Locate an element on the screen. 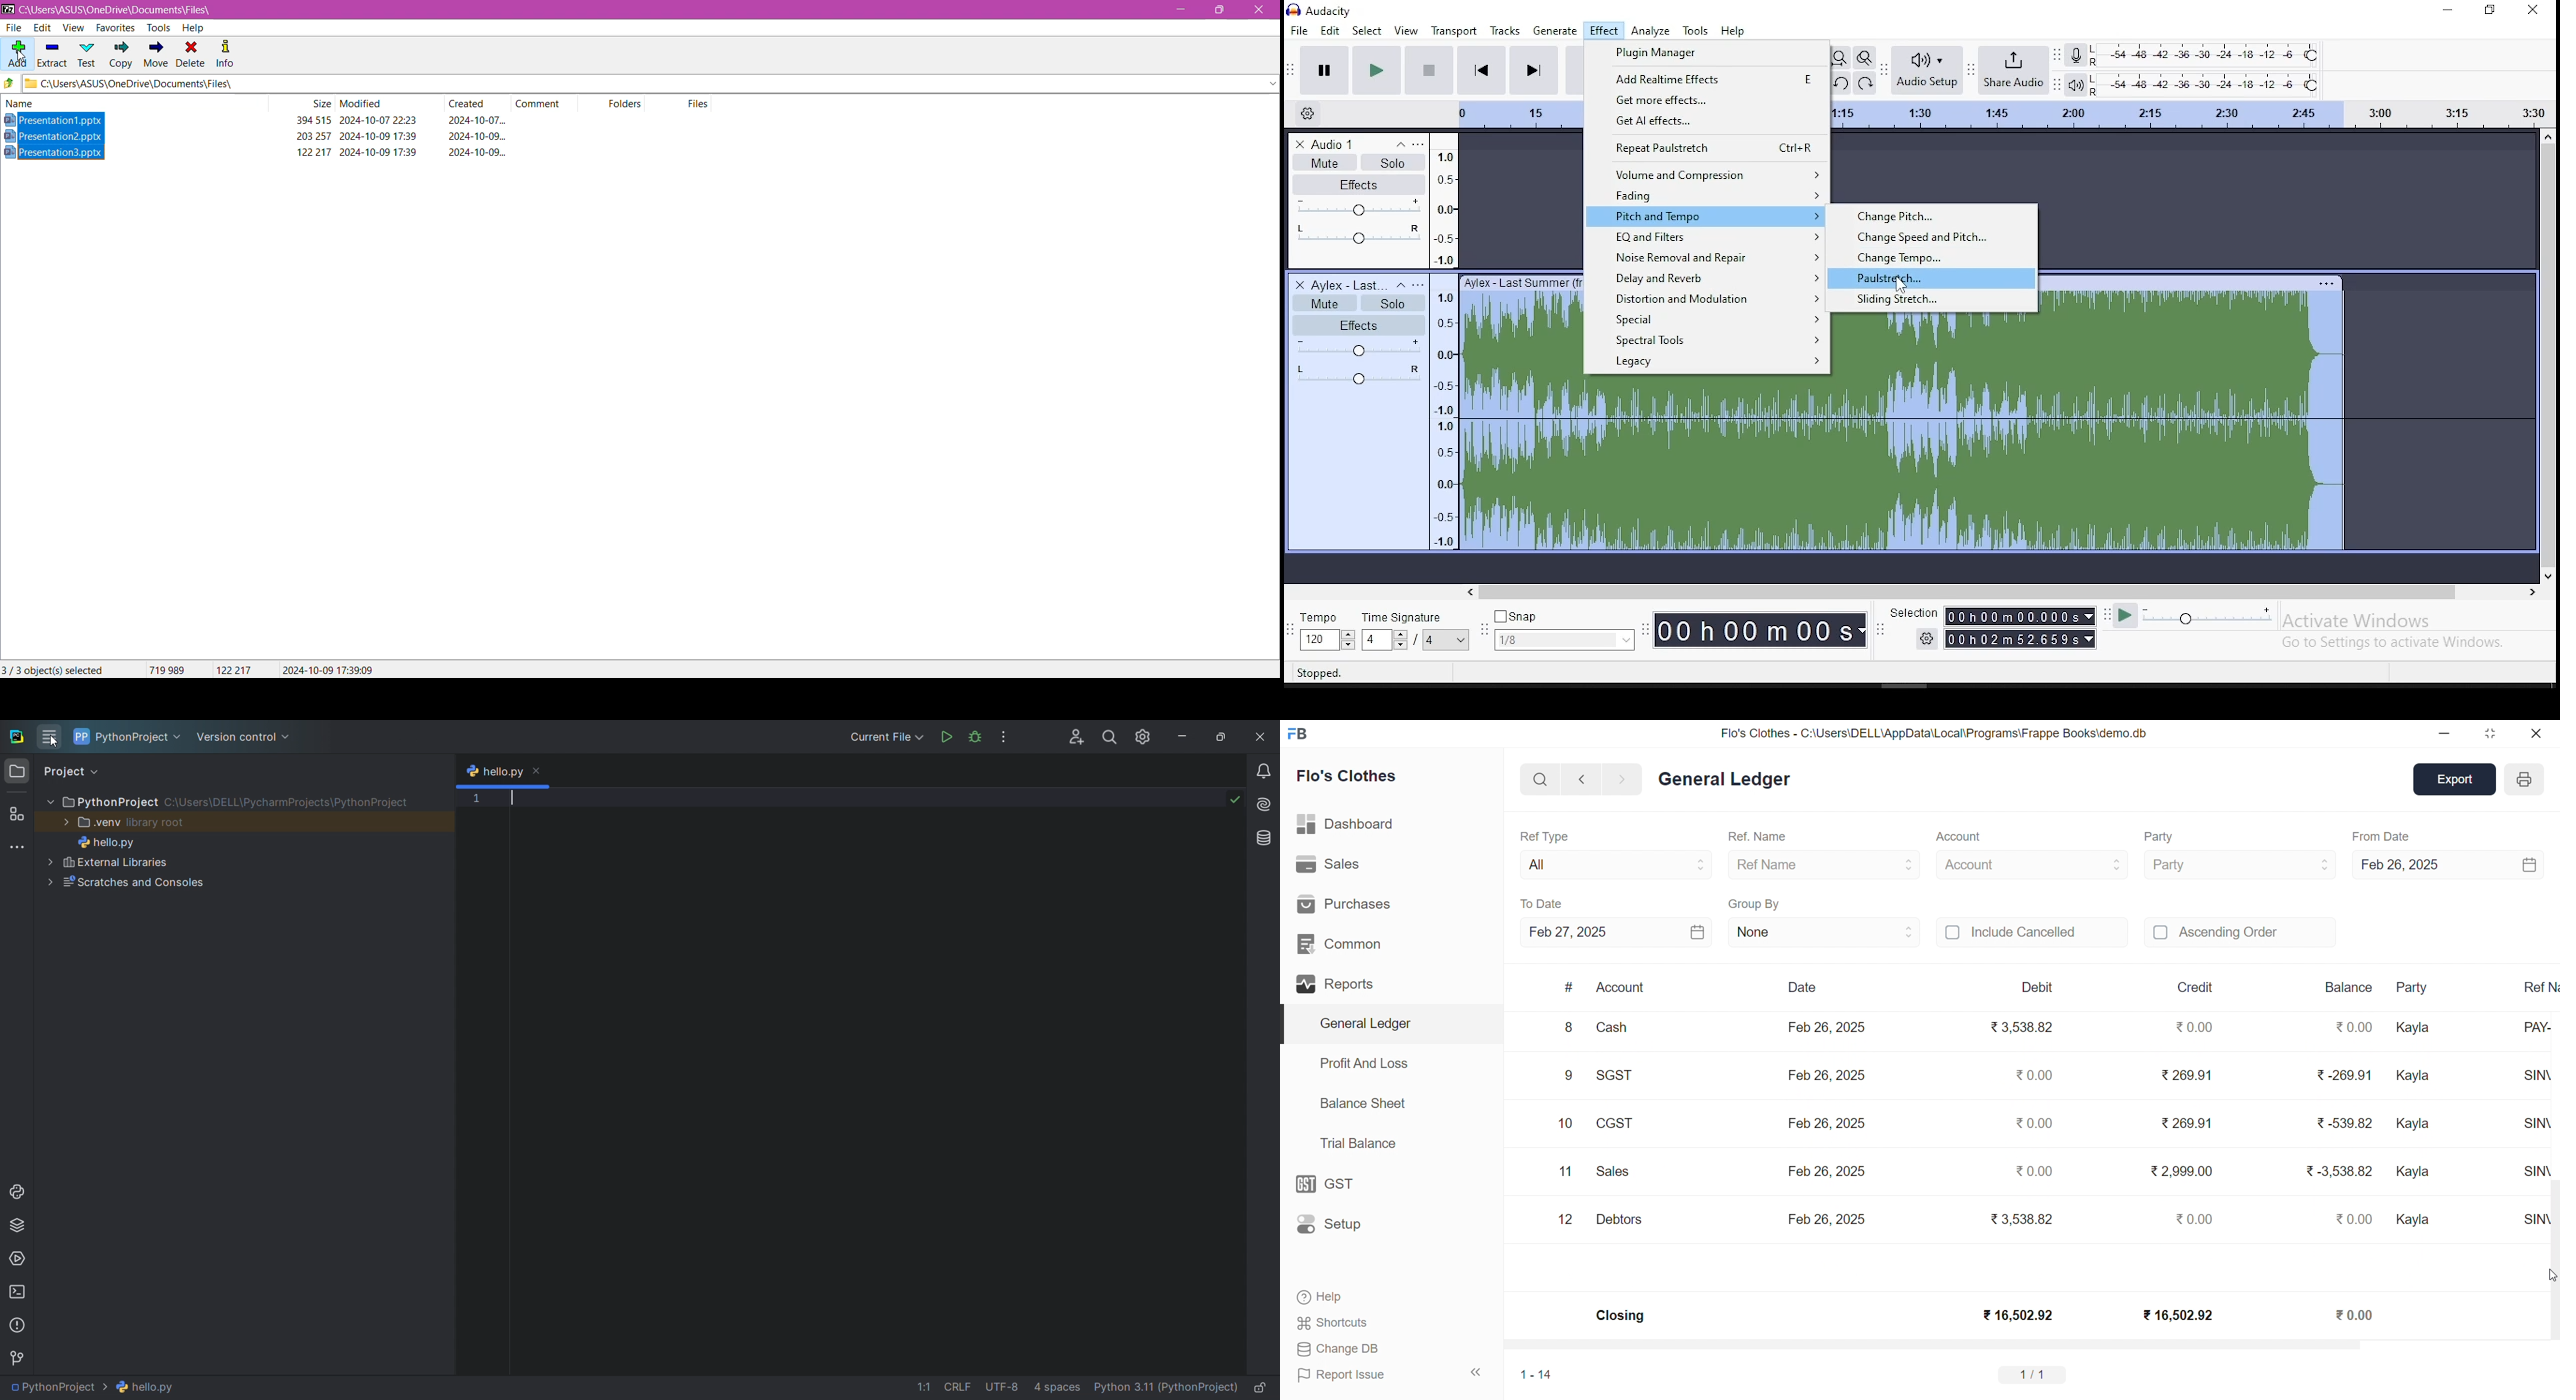 The height and width of the screenshot is (1400, 2576). recording level is located at coordinates (2208, 56).